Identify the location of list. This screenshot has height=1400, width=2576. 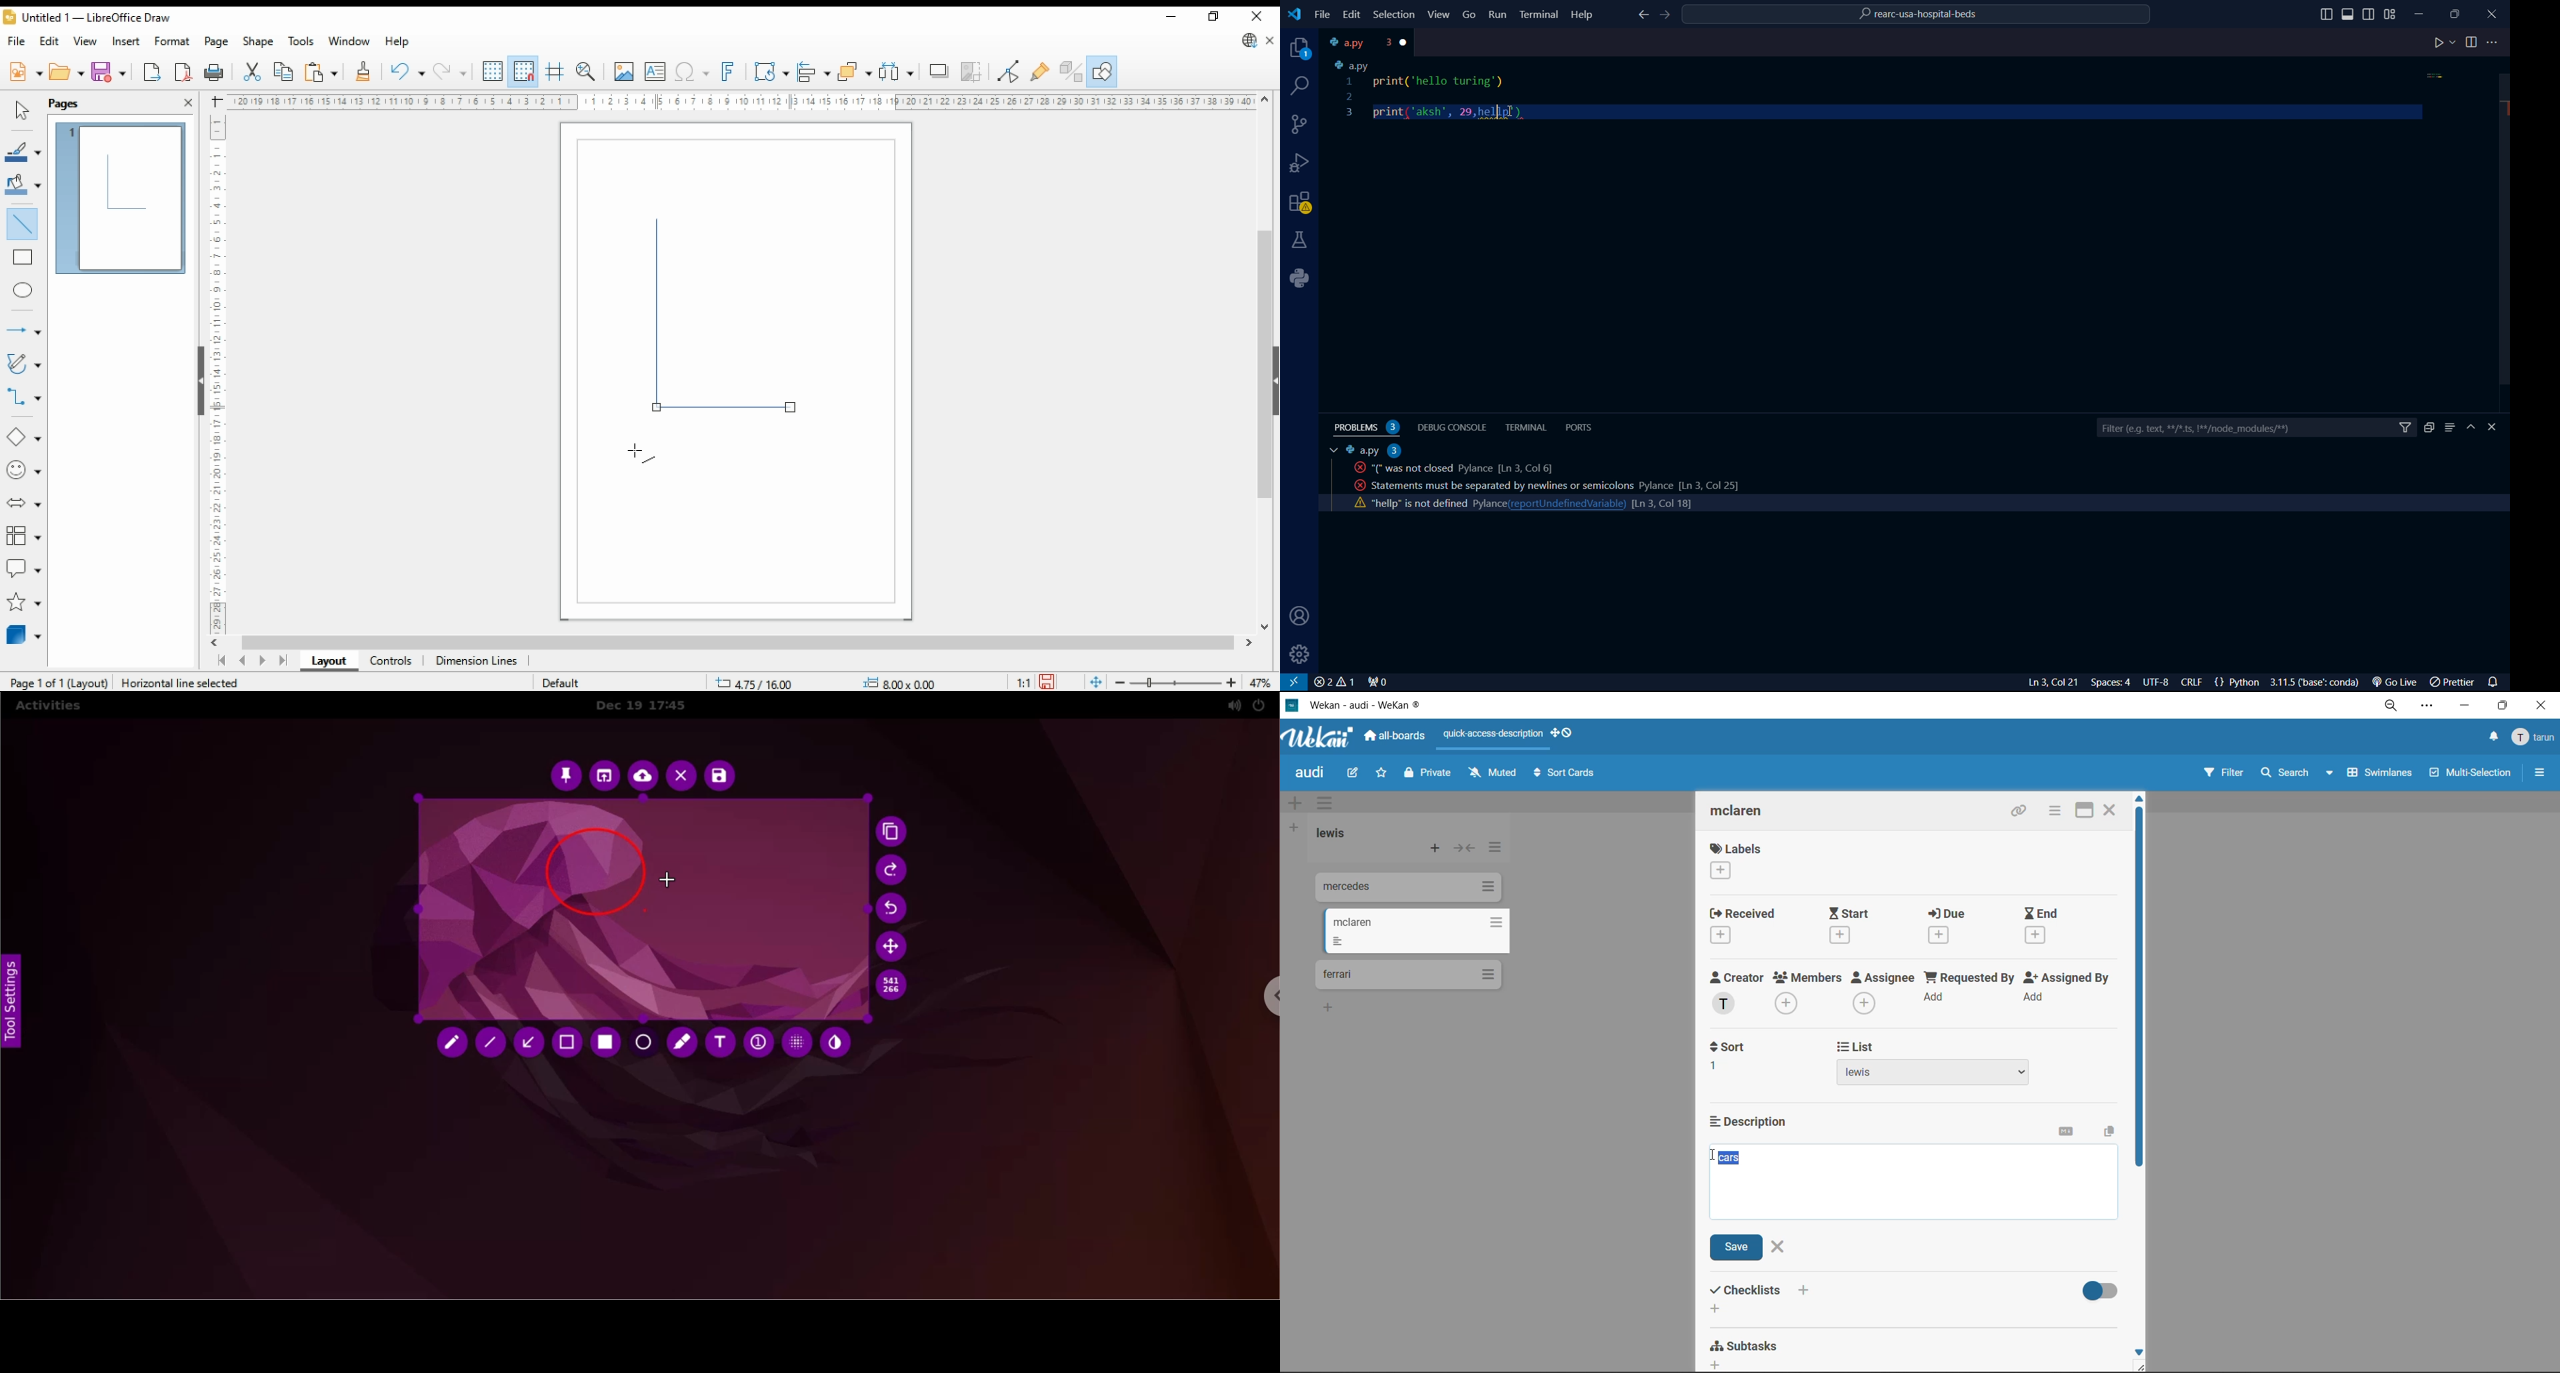
(1938, 1064).